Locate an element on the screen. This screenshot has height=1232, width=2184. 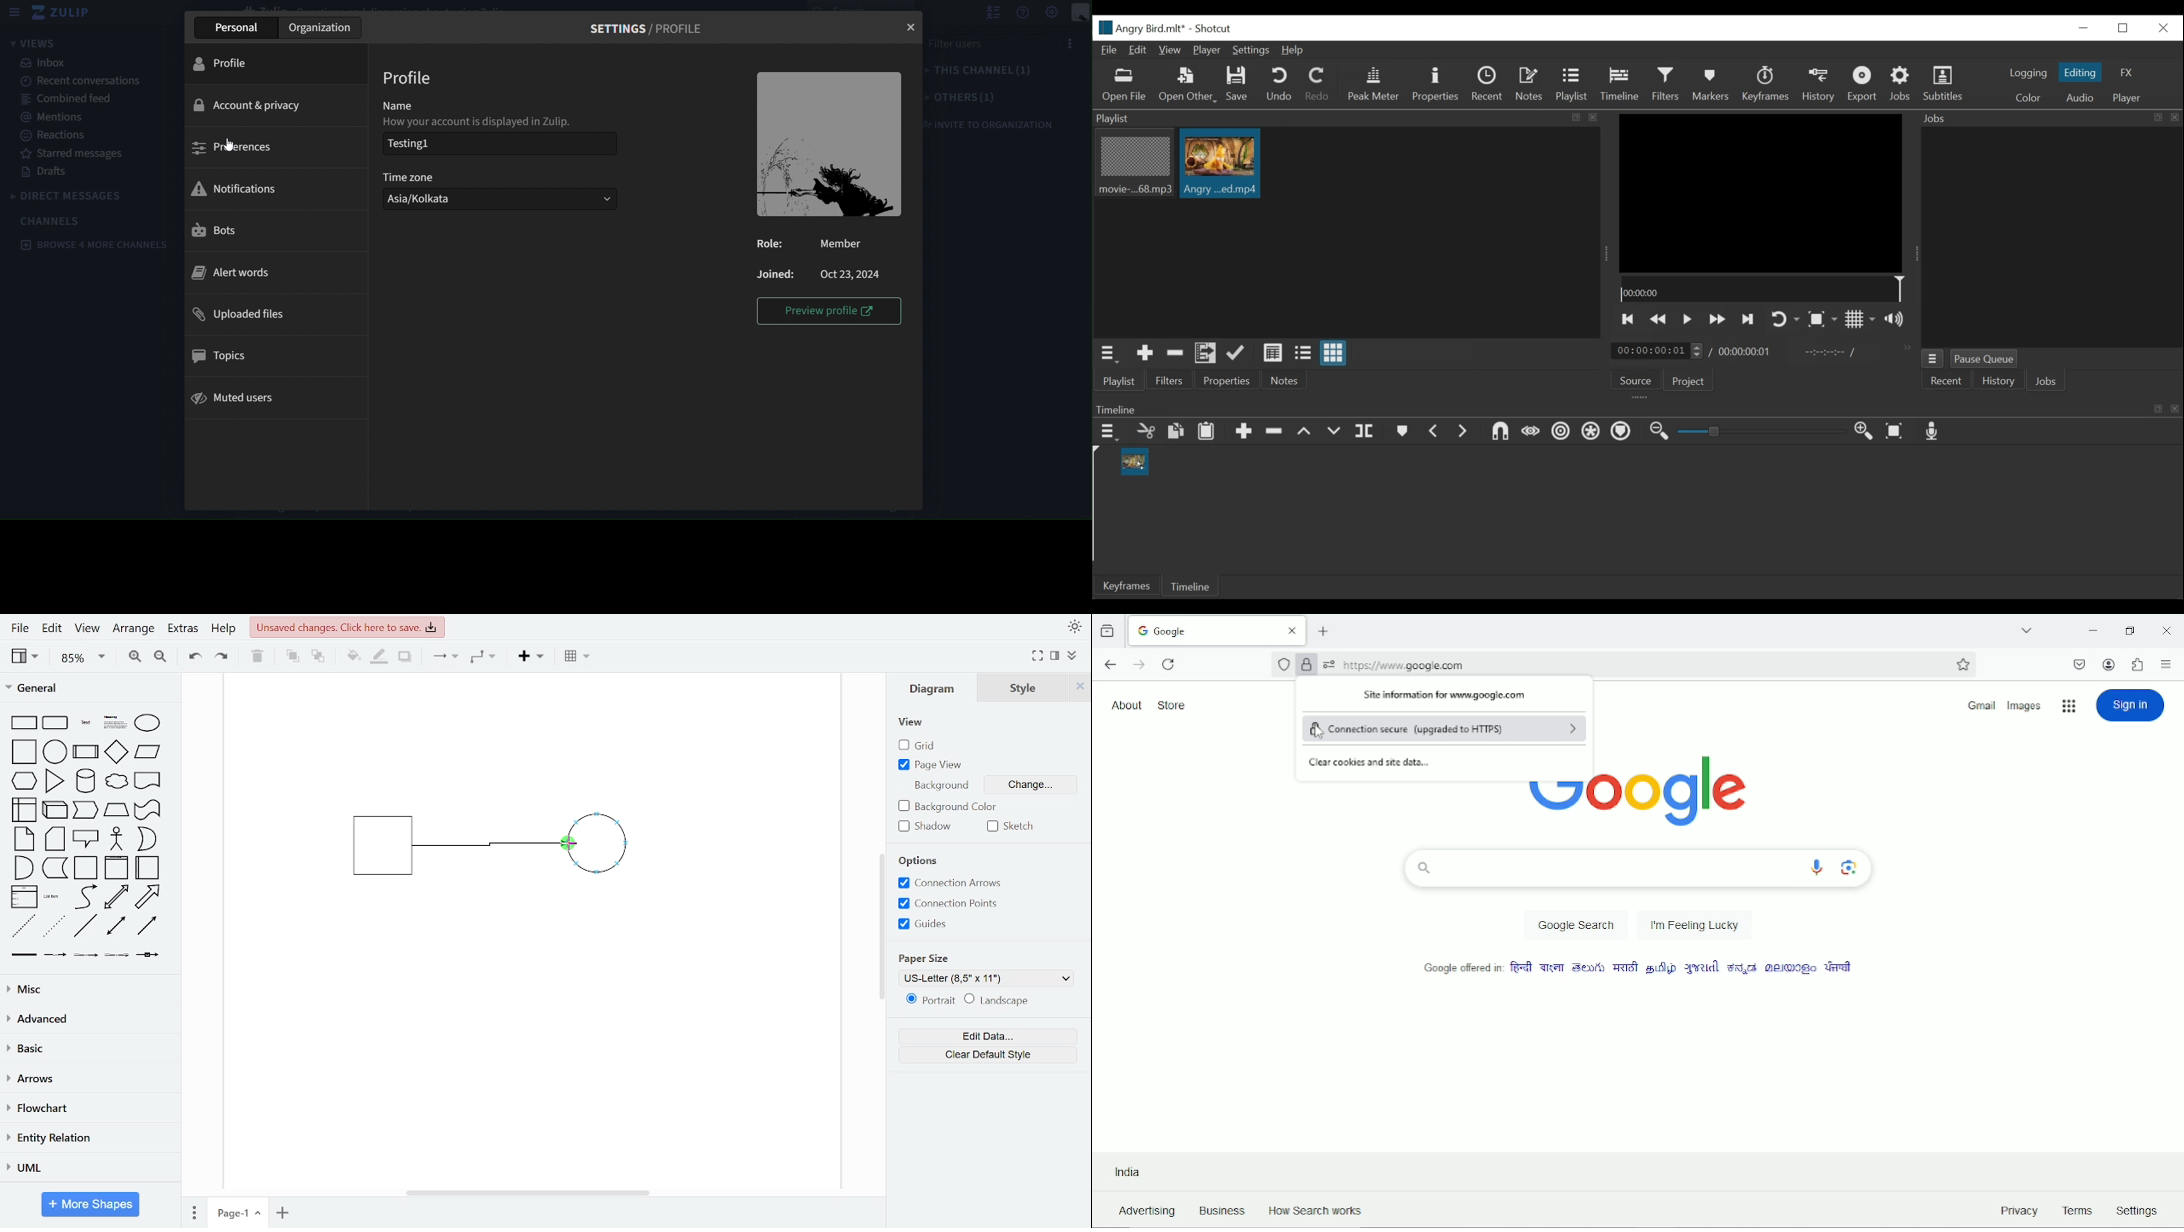
horizontal container is located at coordinates (148, 867).